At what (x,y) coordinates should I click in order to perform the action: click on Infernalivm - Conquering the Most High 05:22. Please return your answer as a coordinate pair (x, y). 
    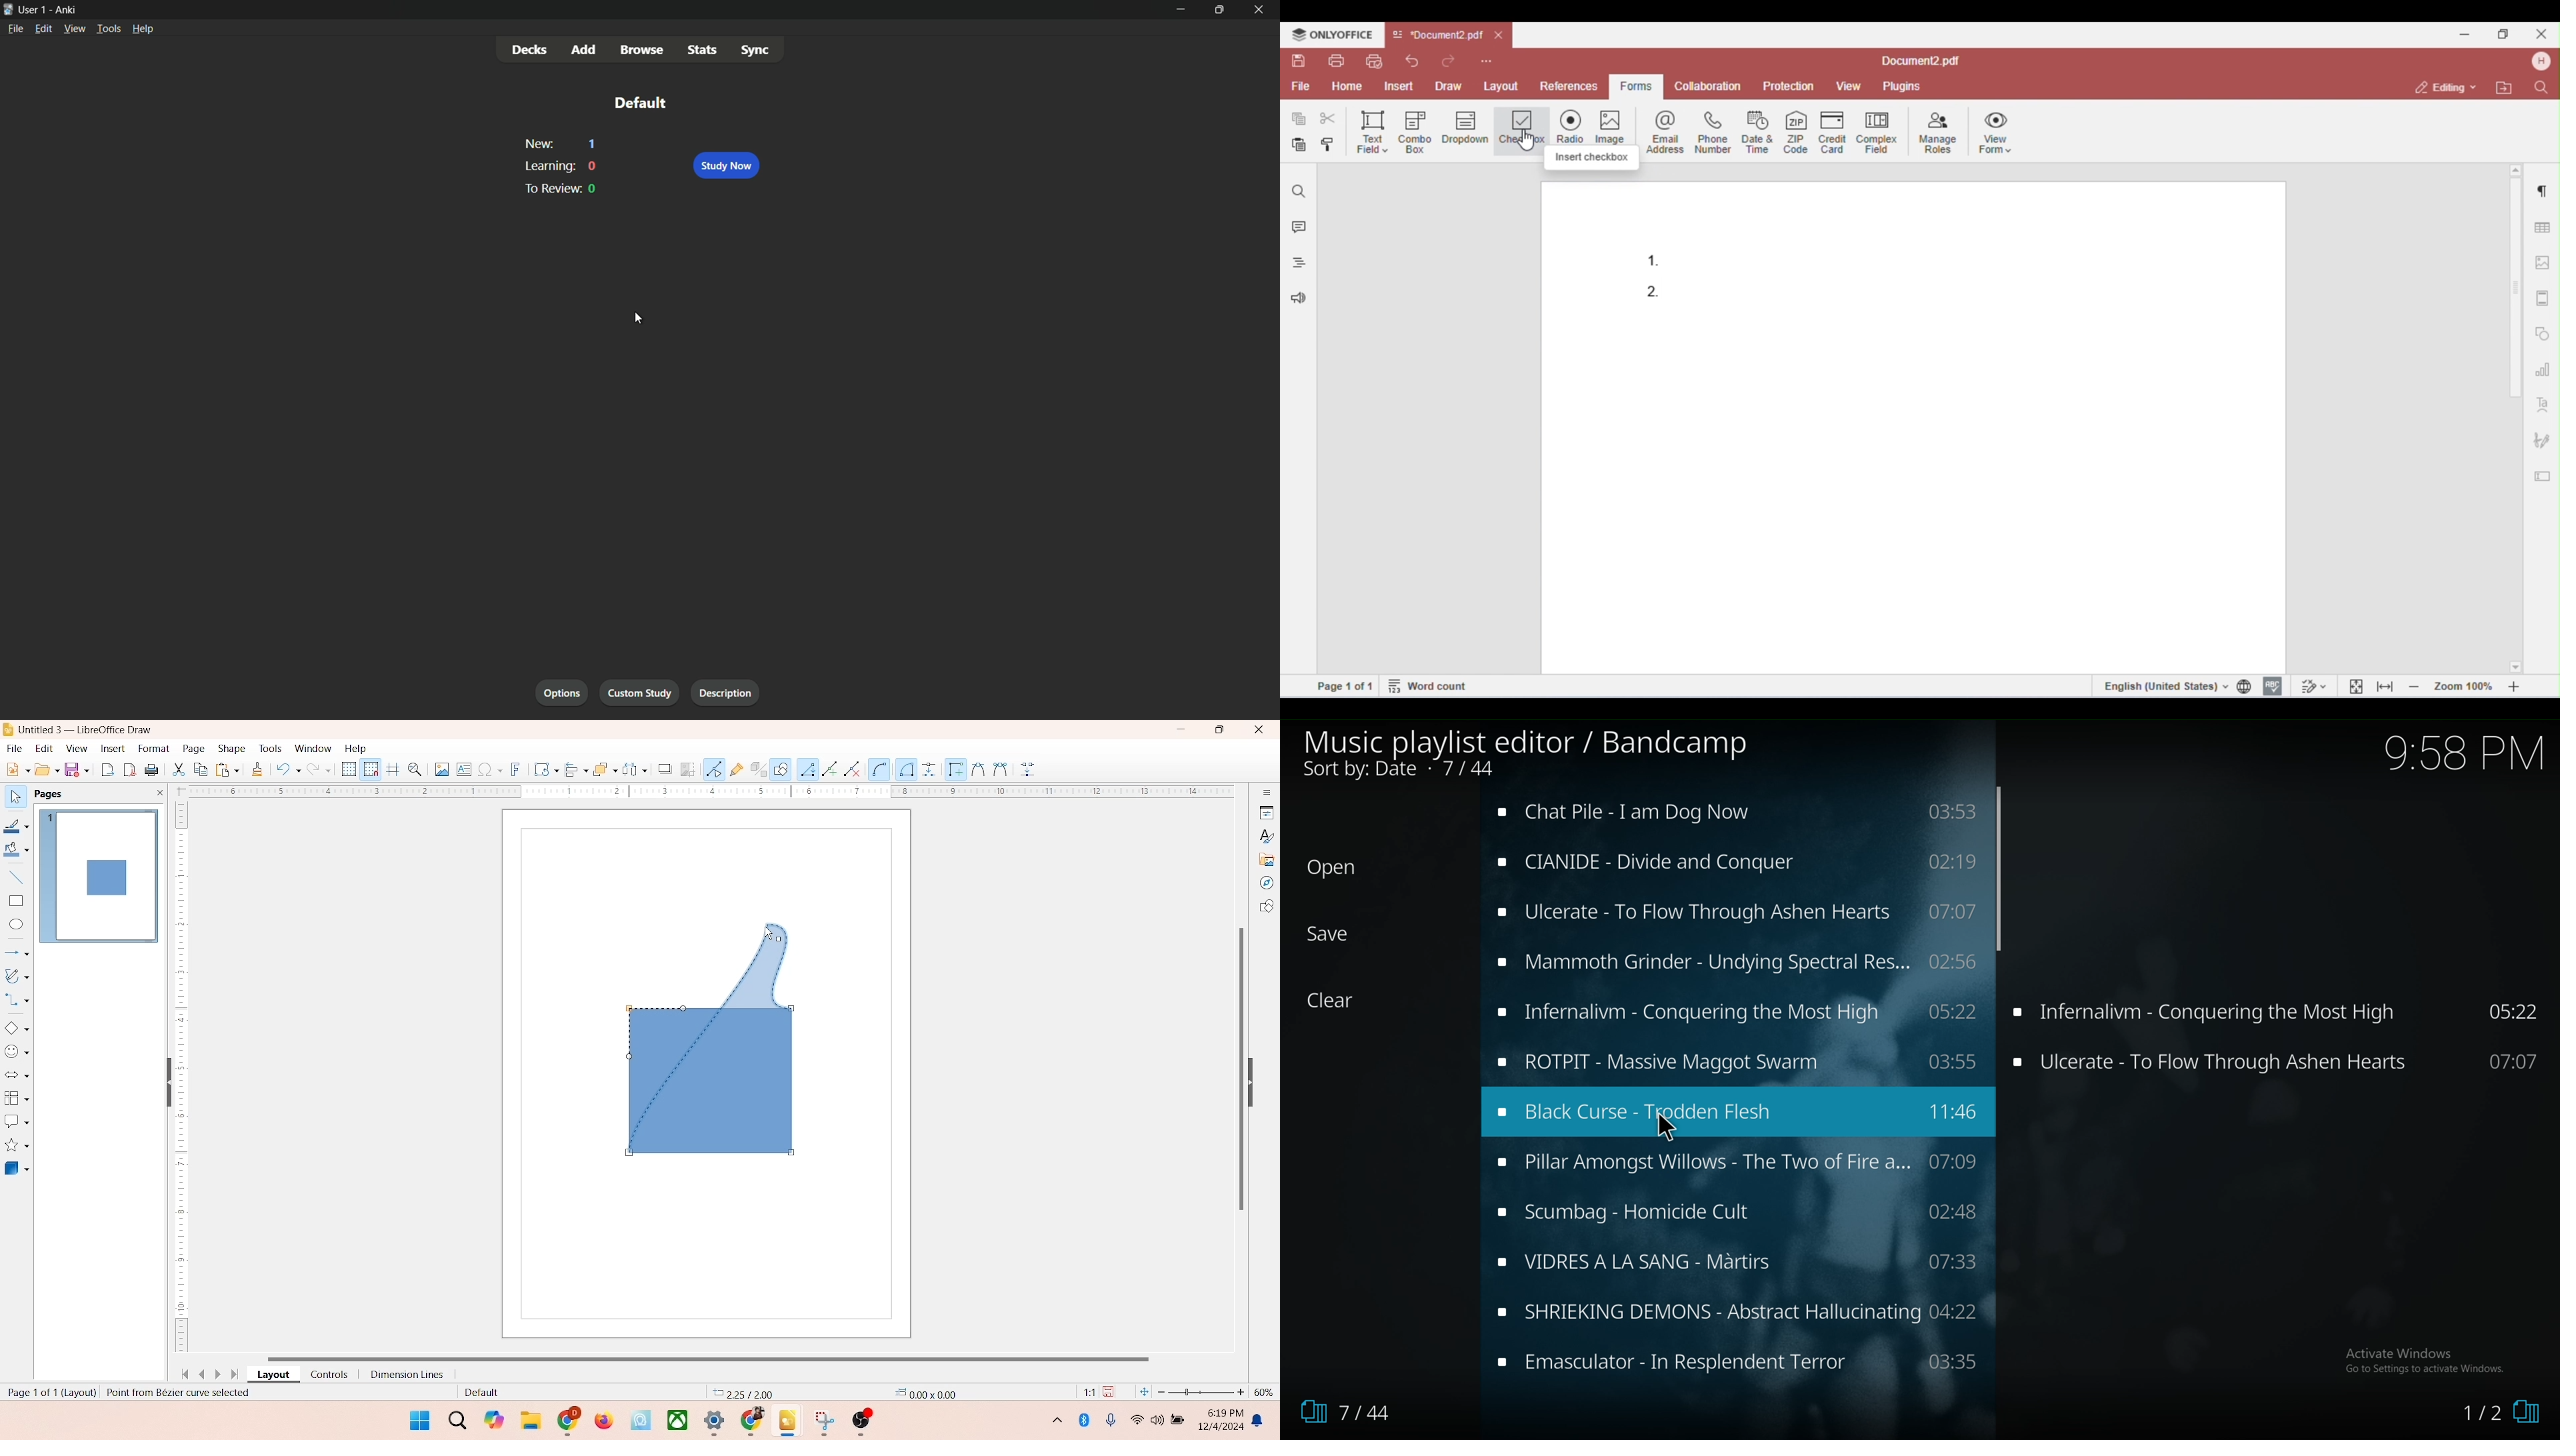
    Looking at the image, I should click on (2279, 1013).